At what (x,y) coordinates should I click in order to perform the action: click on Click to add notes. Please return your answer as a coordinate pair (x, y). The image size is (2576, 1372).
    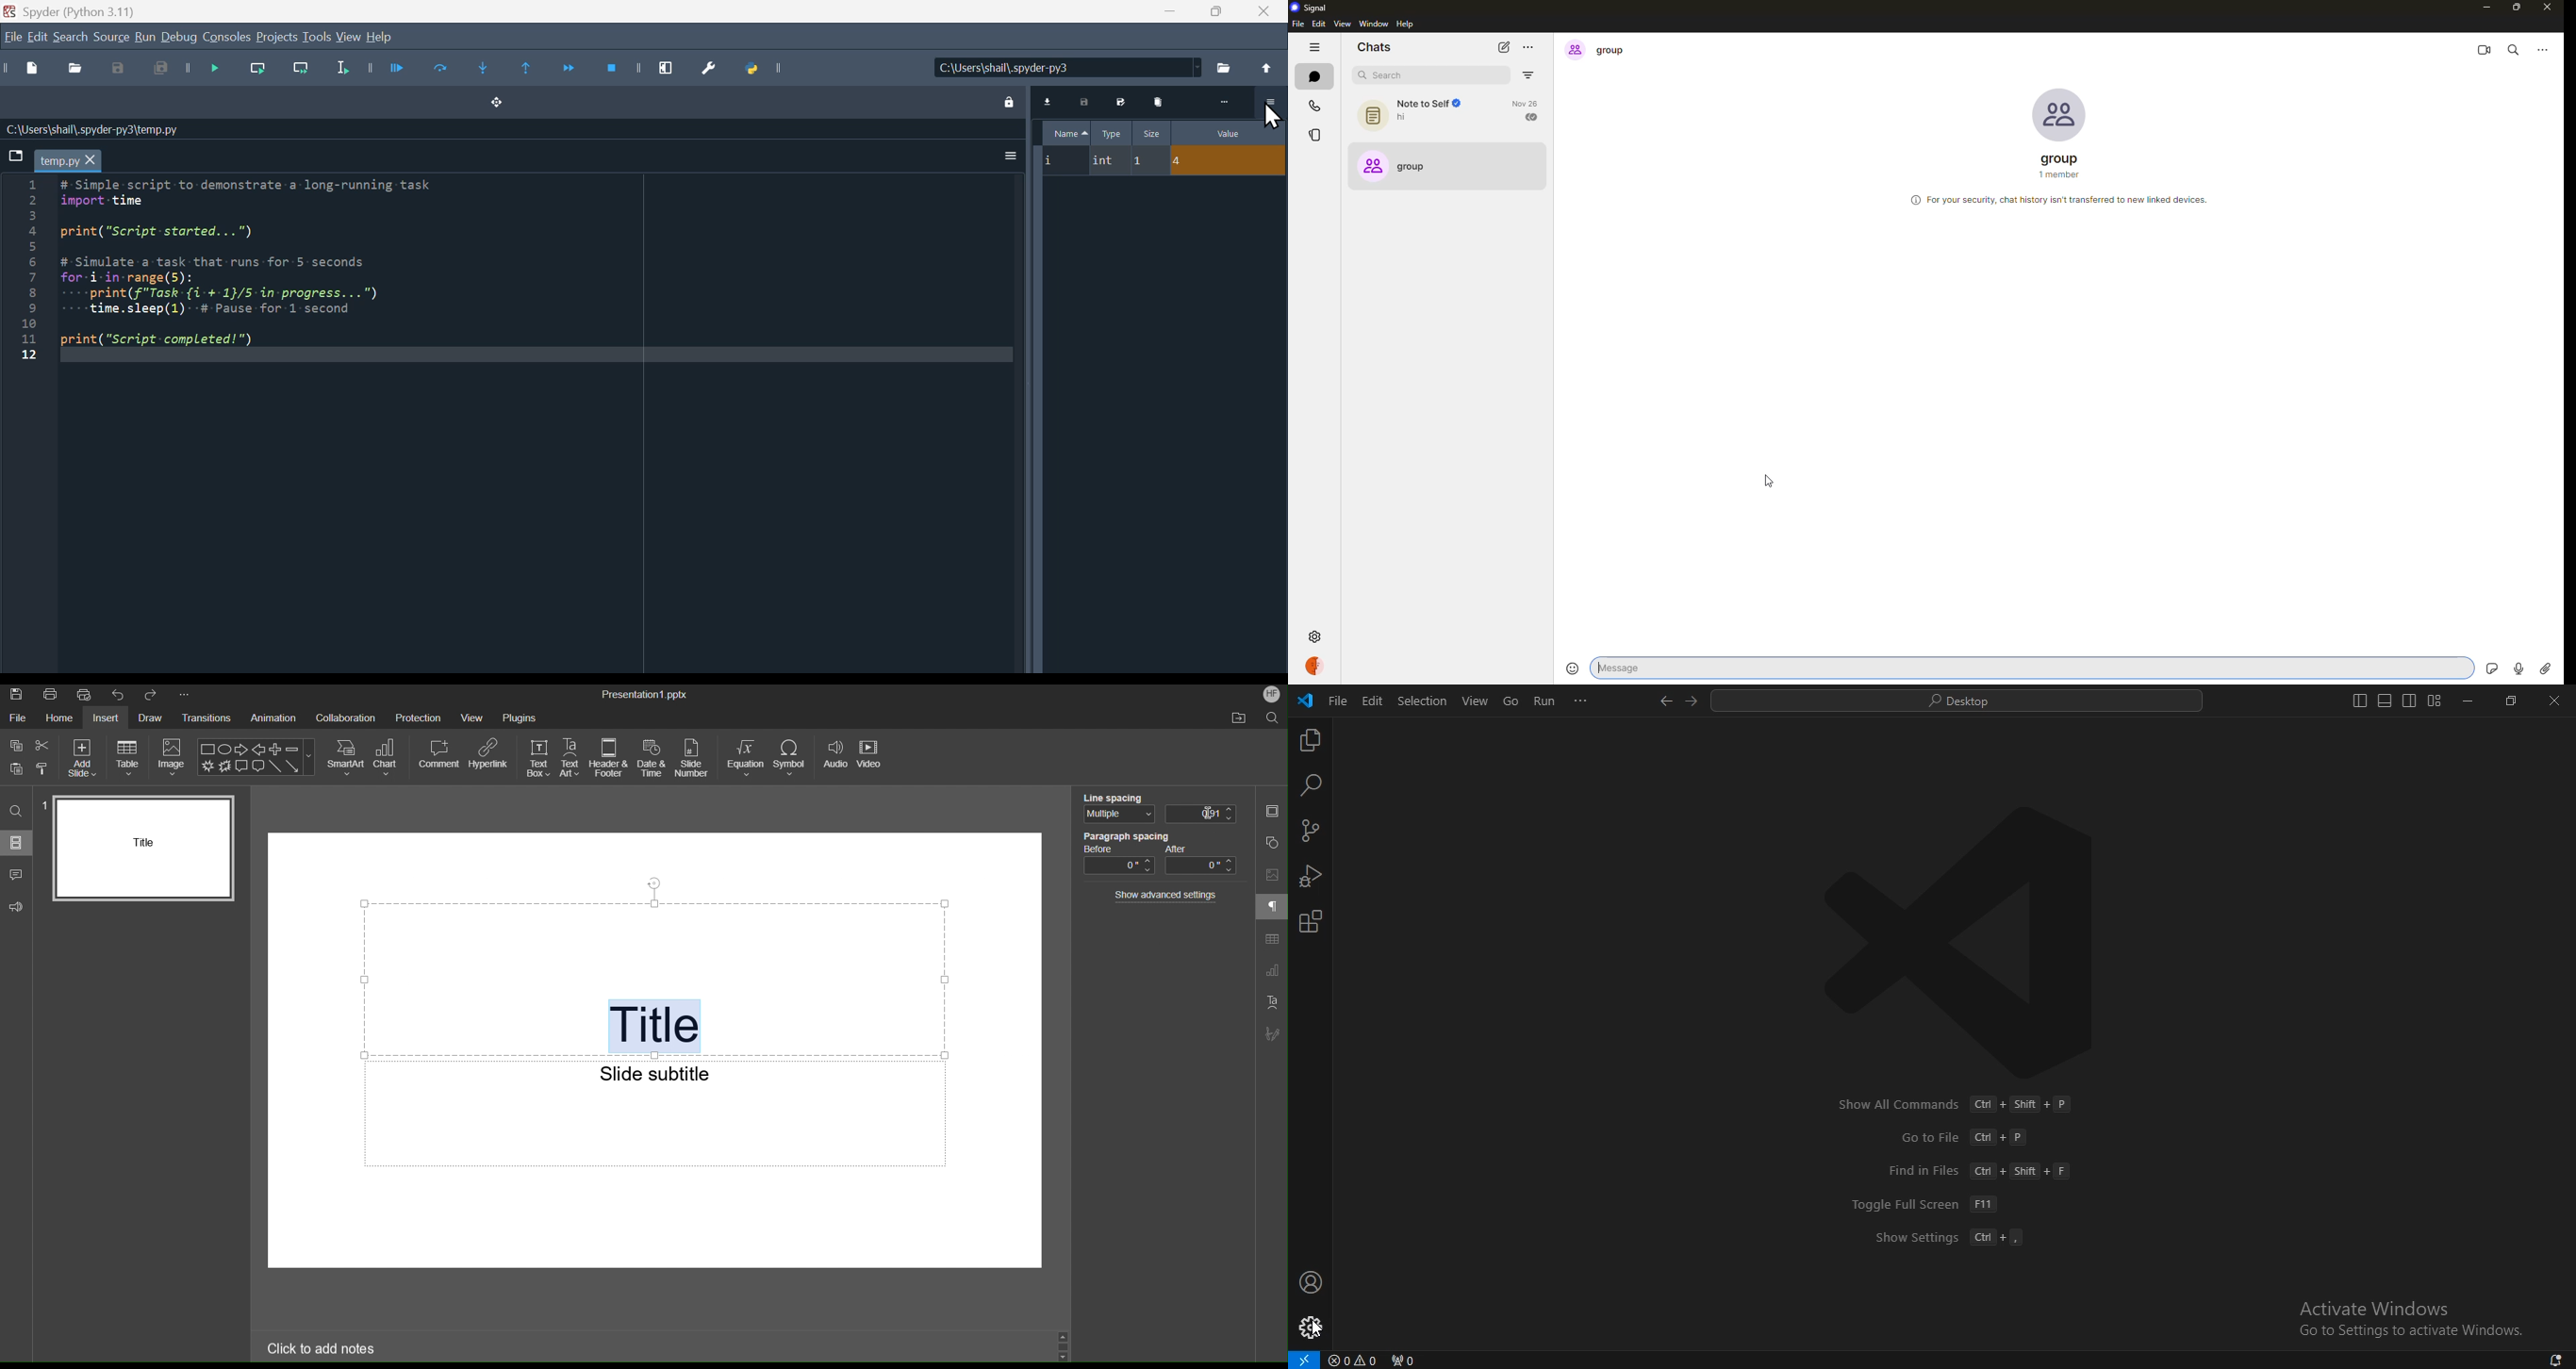
    Looking at the image, I should click on (322, 1347).